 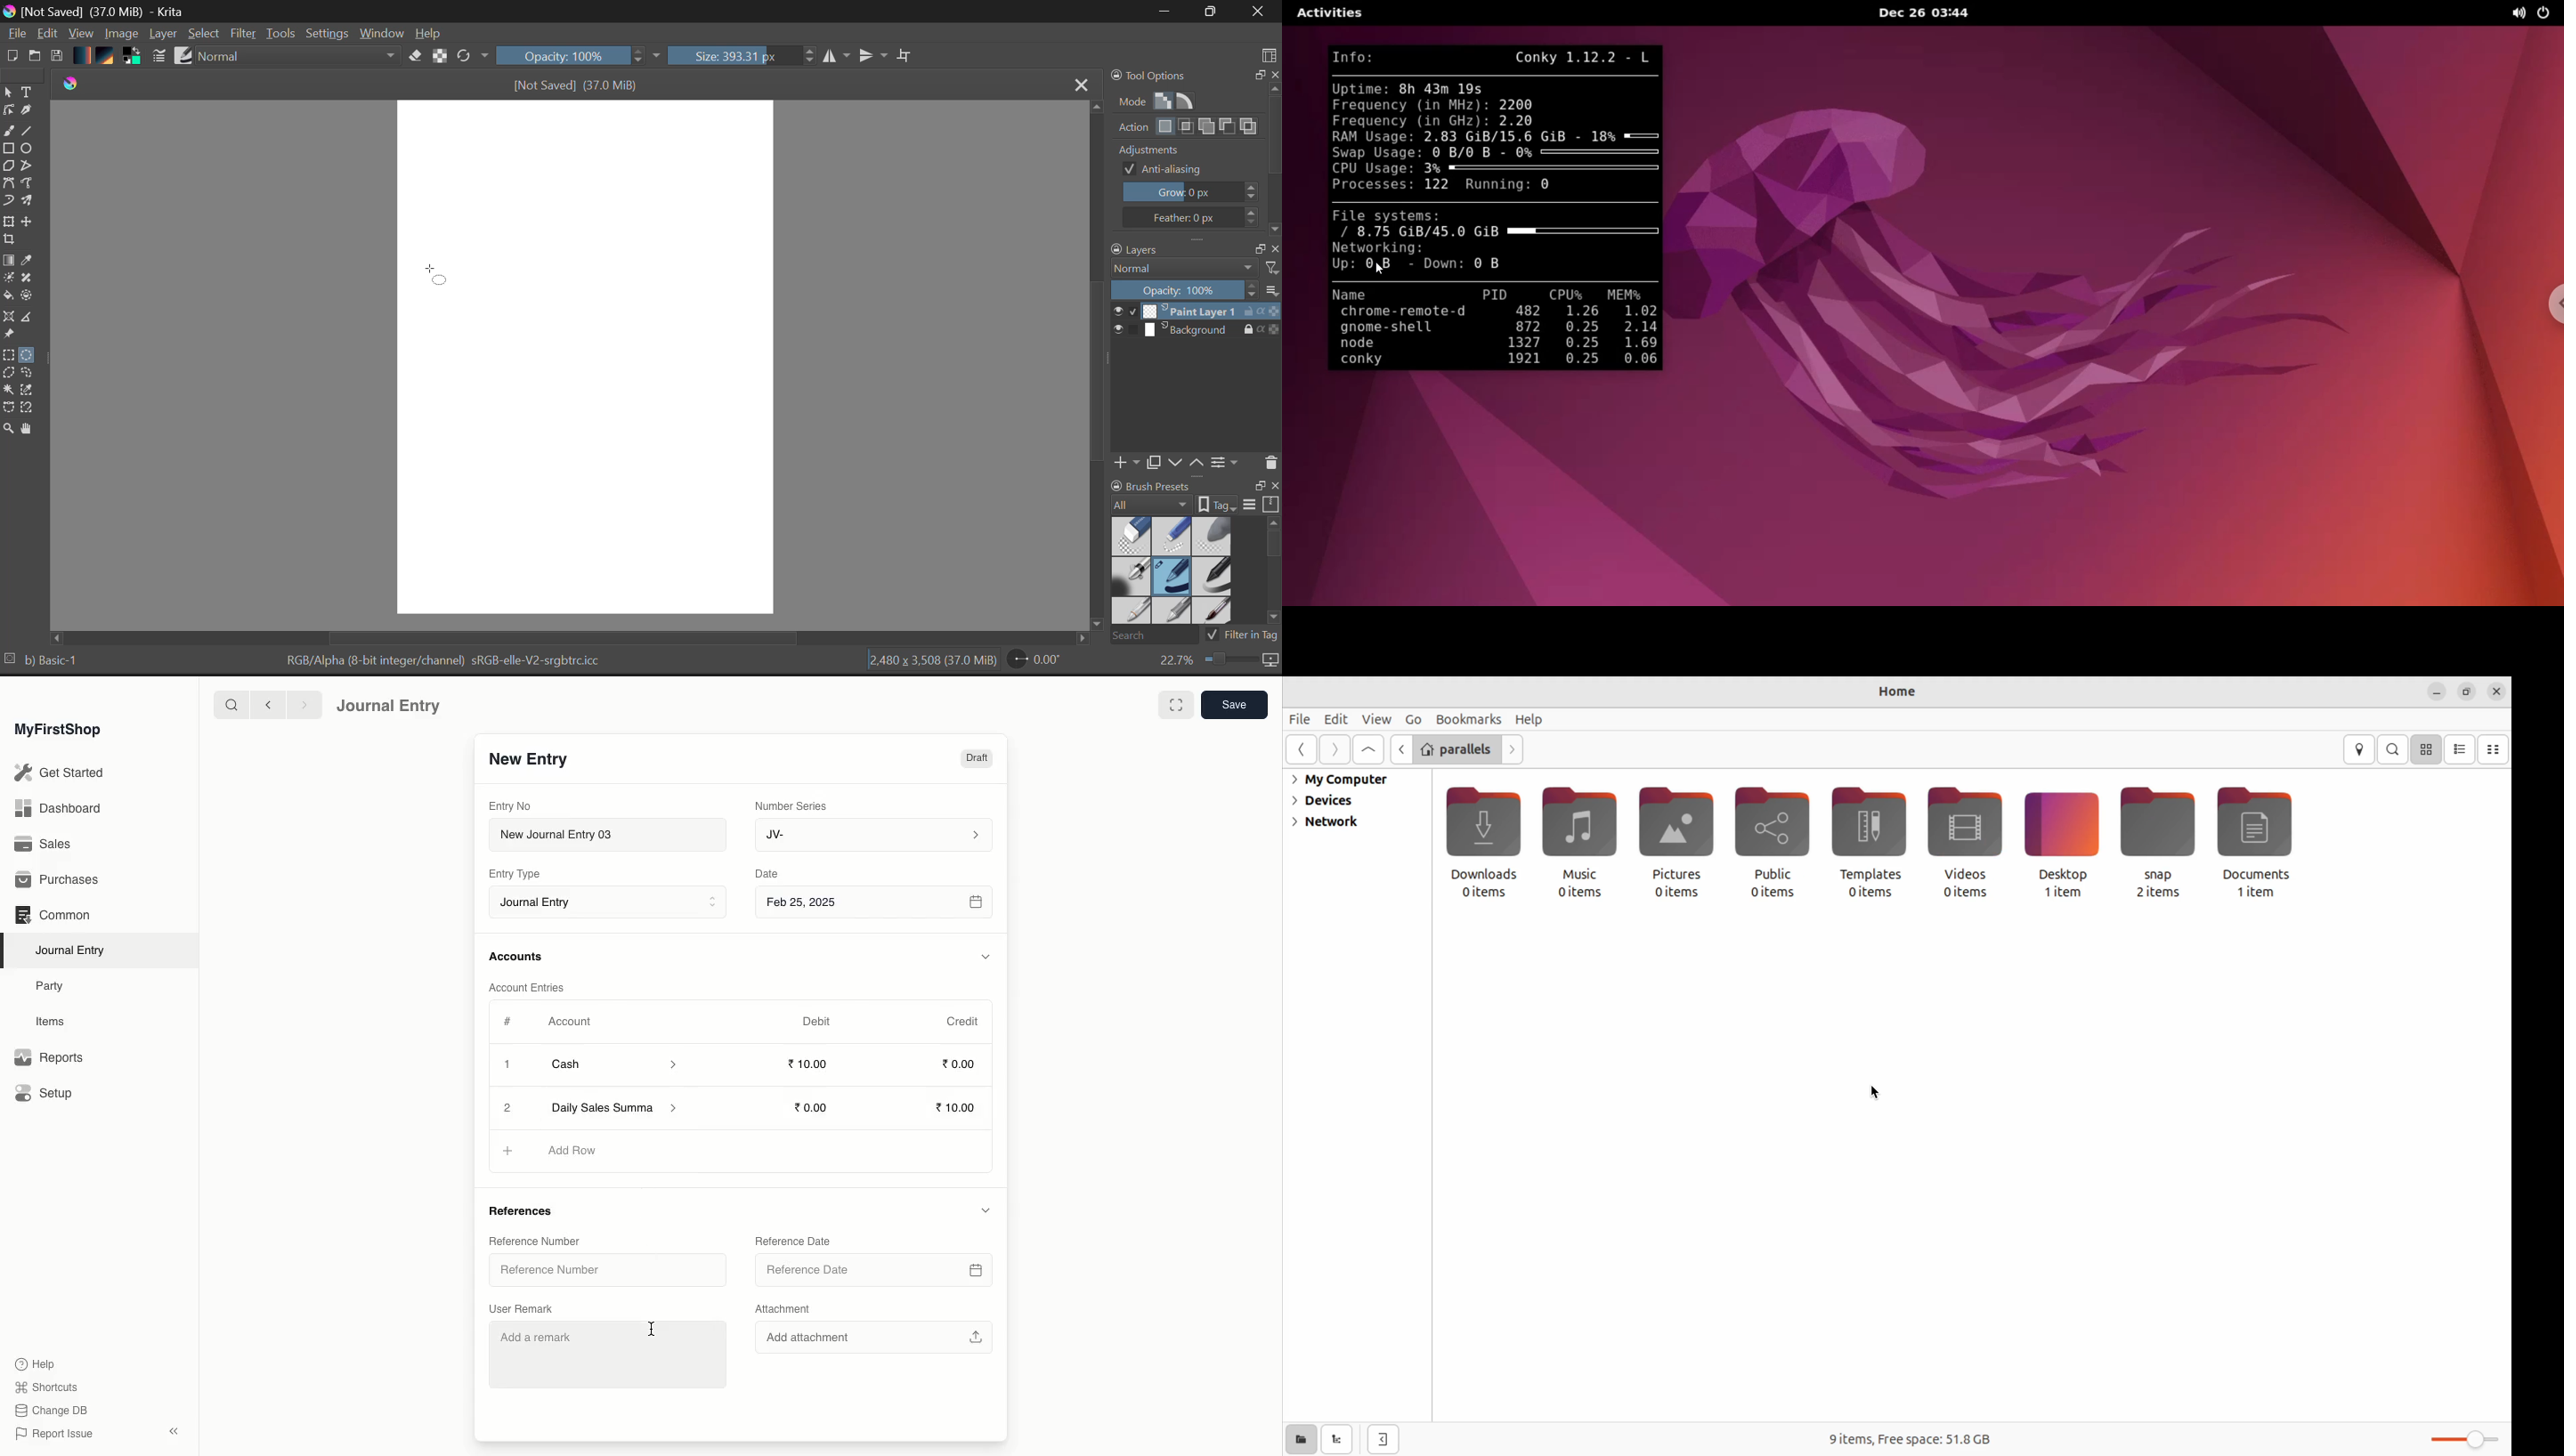 What do you see at coordinates (569, 1022) in the screenshot?
I see `Account` at bounding box center [569, 1022].